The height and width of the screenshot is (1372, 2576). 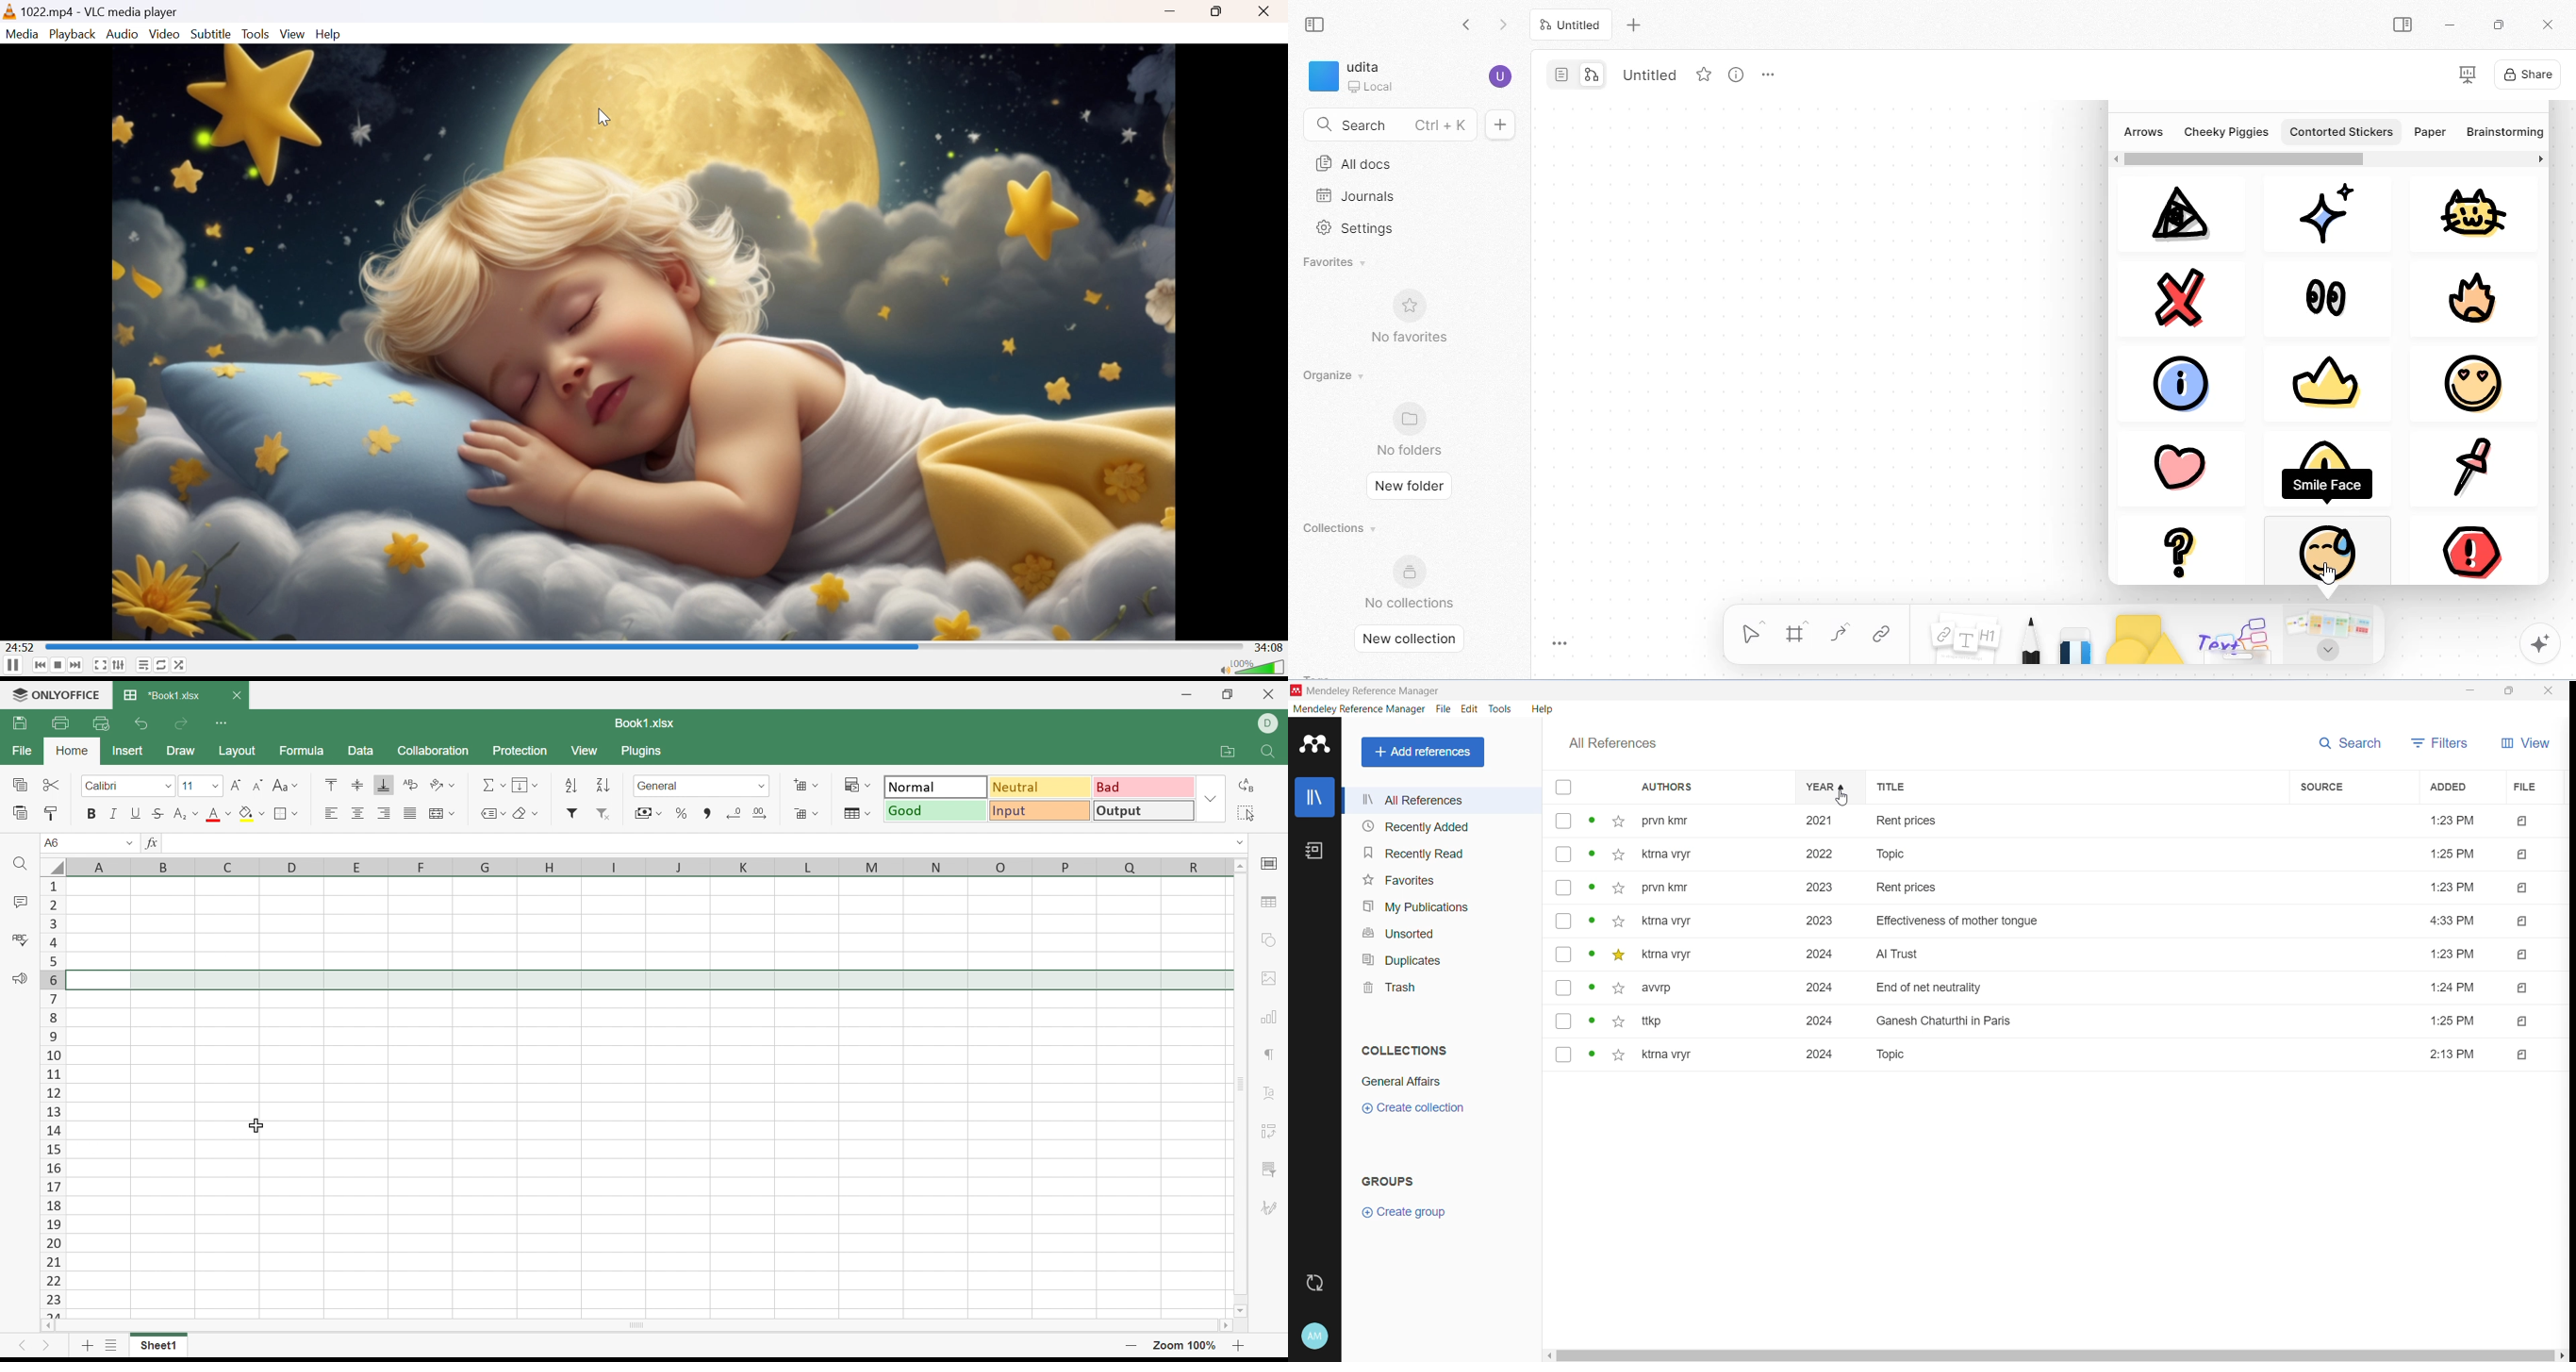 I want to click on DELL, so click(x=1271, y=723).